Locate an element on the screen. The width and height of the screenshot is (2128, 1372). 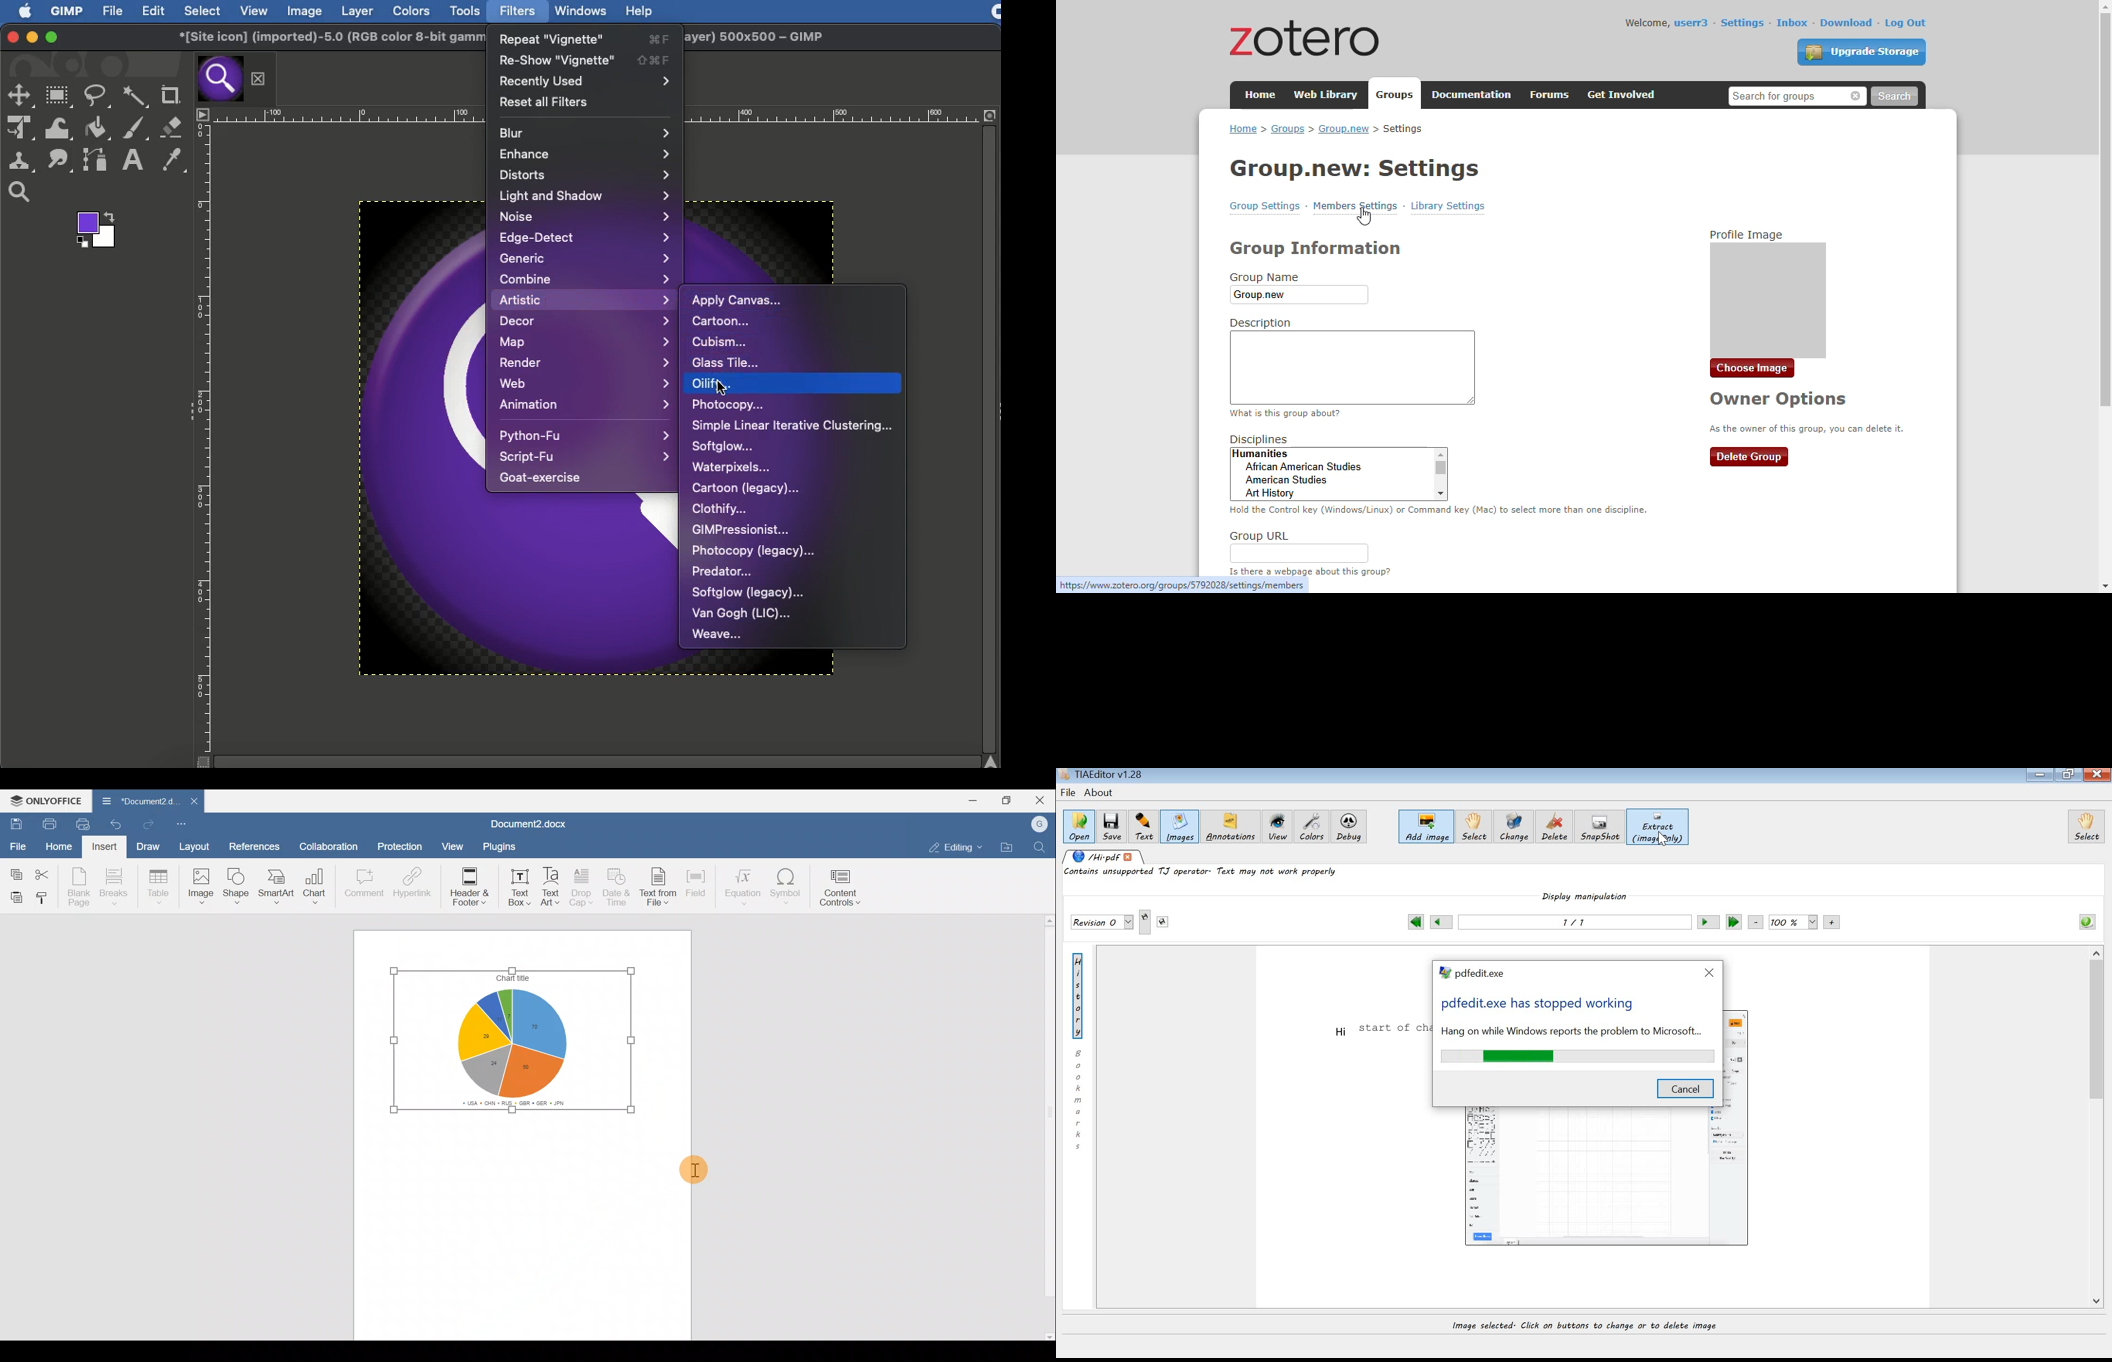
userr3 is located at coordinates (1692, 23).